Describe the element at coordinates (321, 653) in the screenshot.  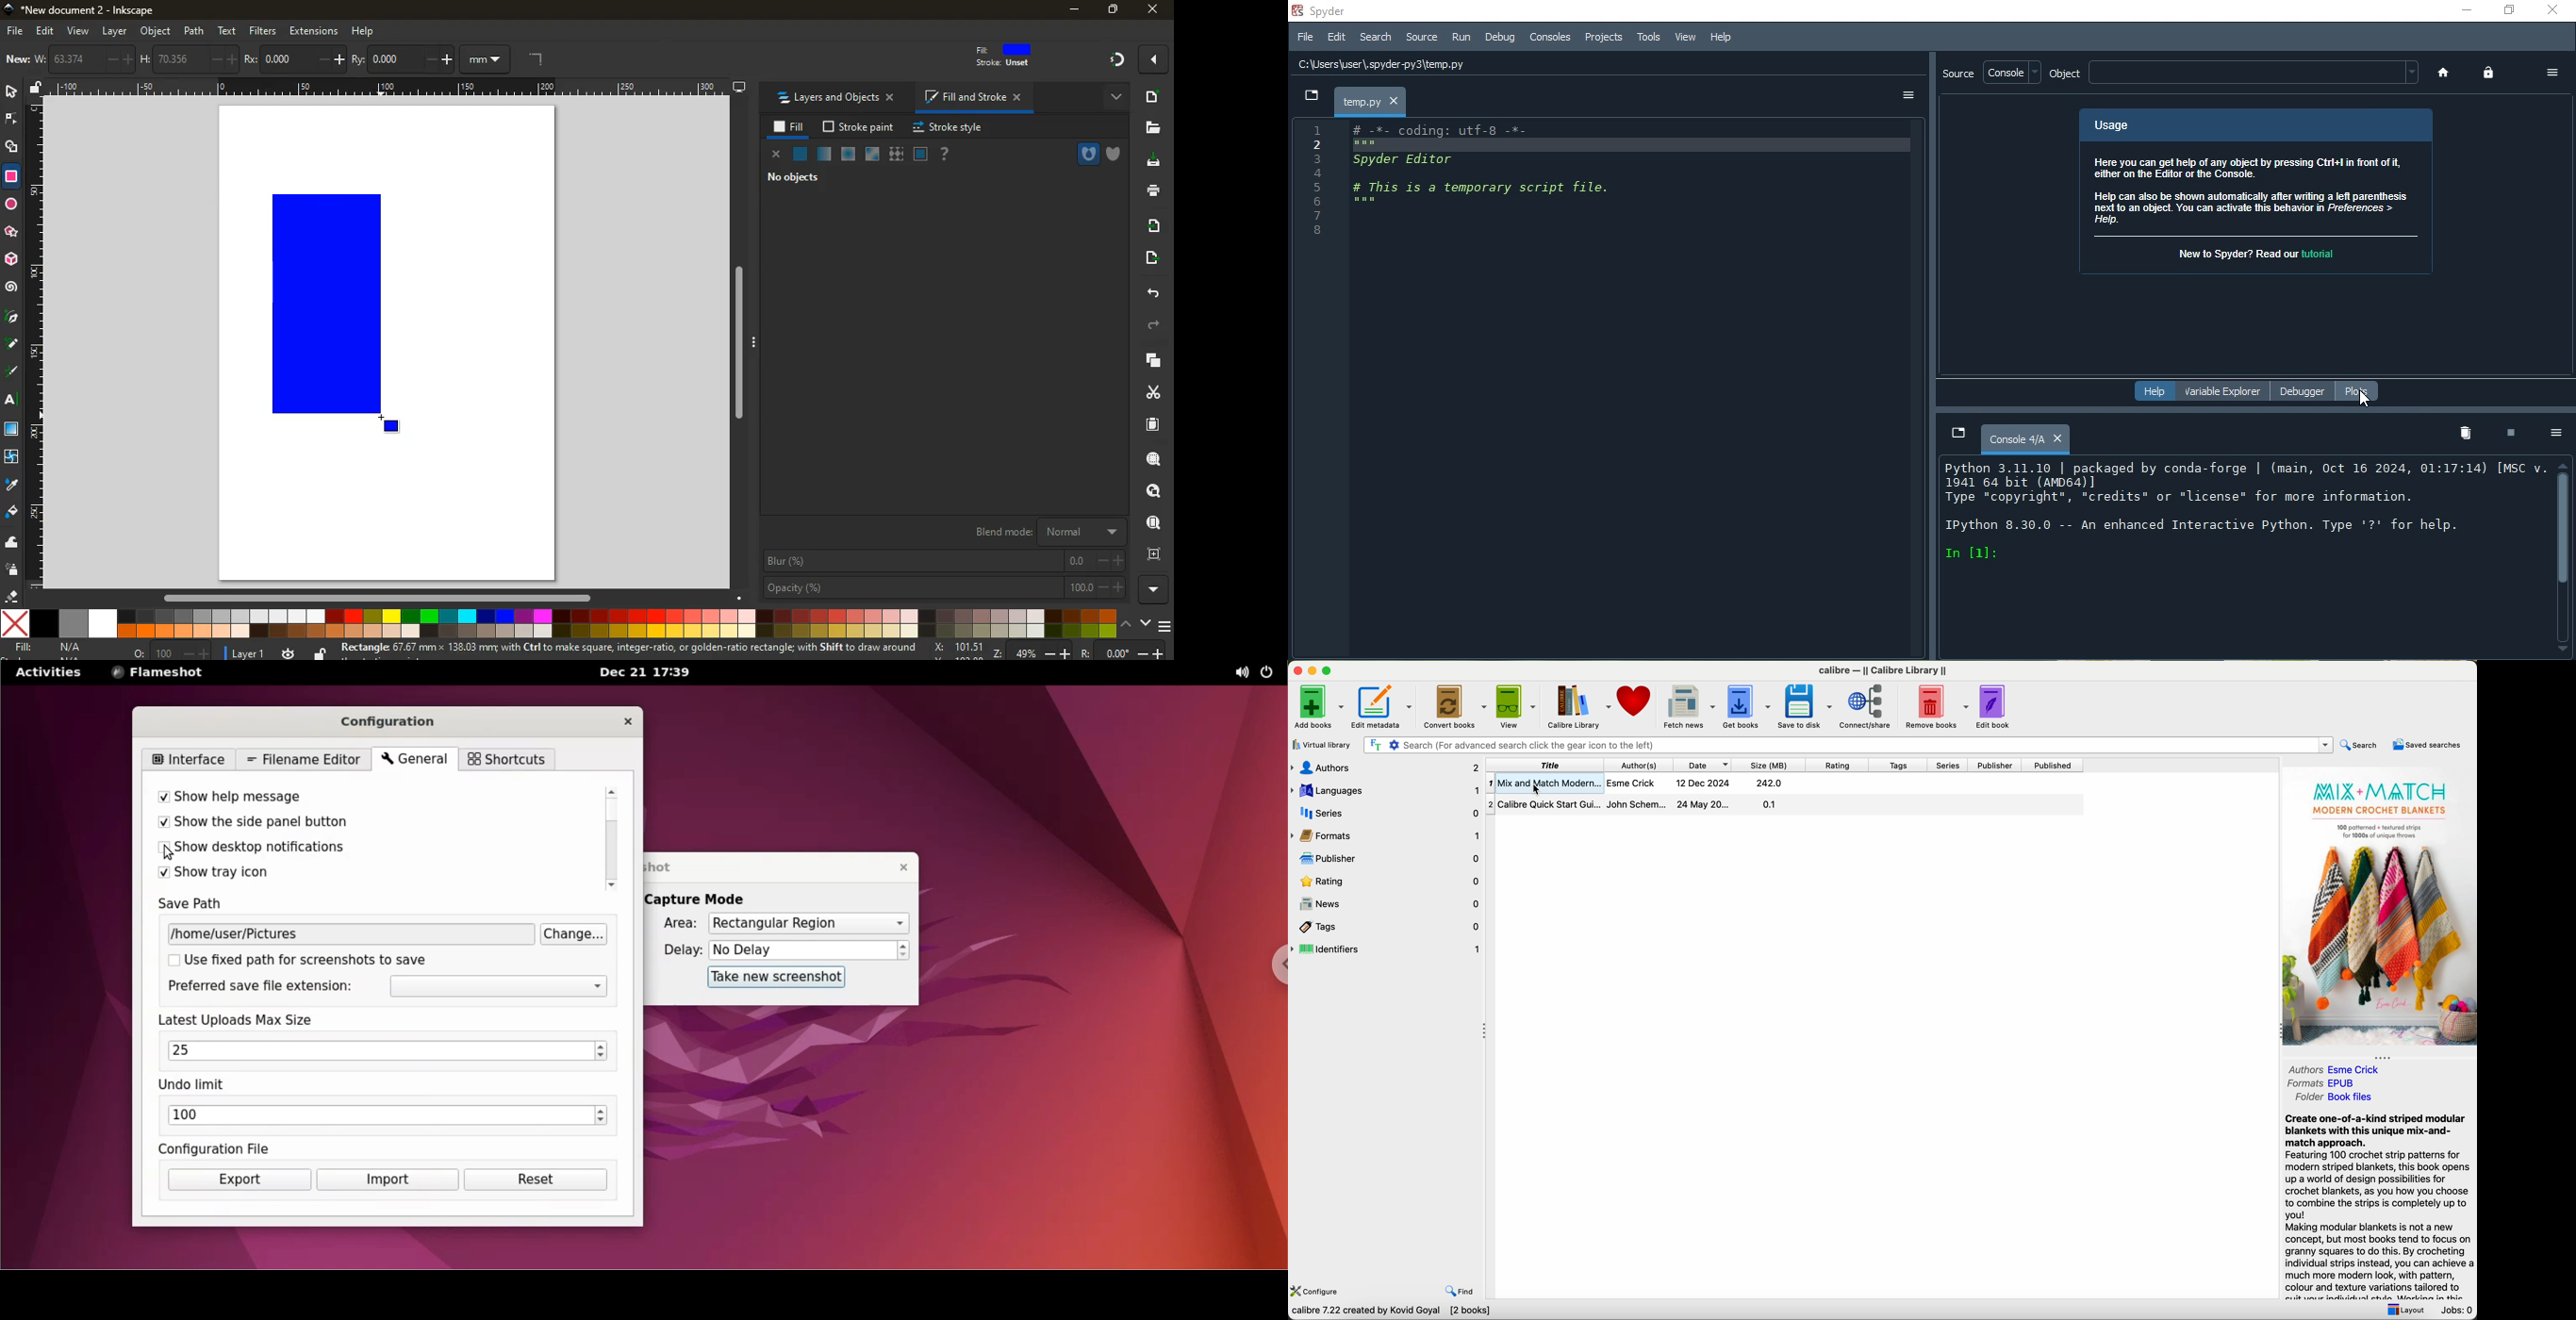
I see `unlock` at that location.